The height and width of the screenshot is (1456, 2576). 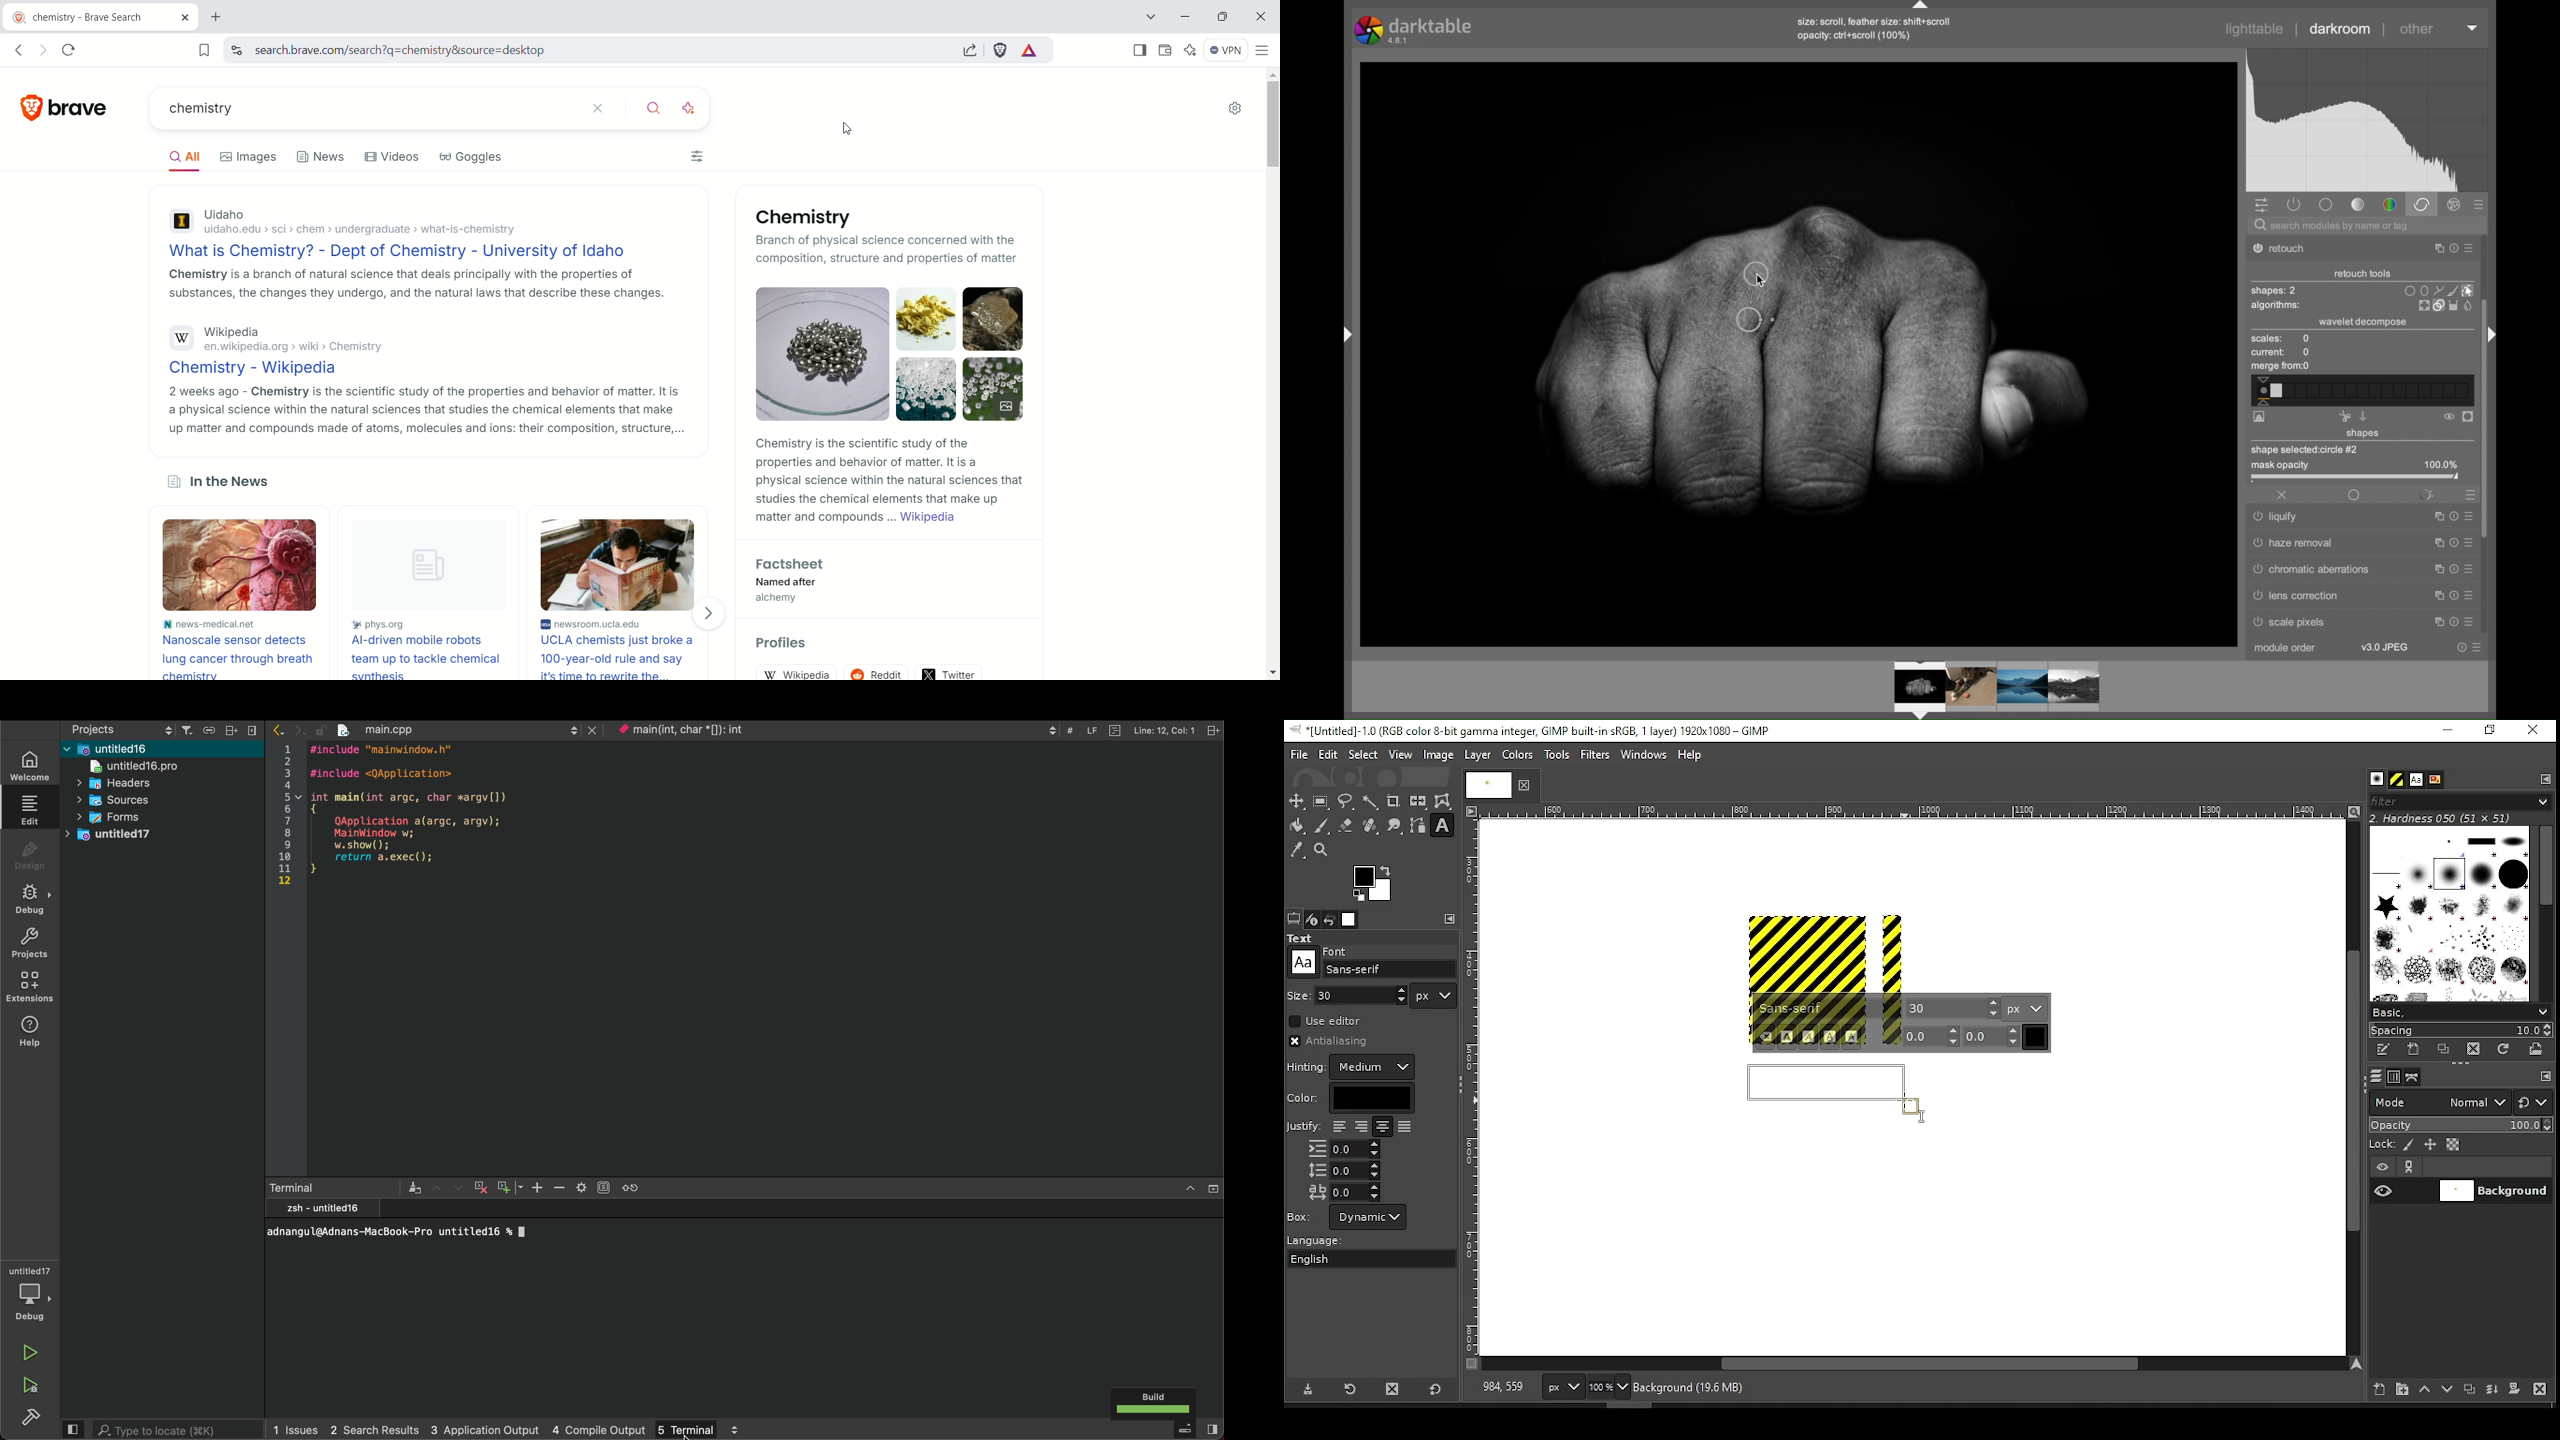 What do you see at coordinates (1473, 1087) in the screenshot?
I see `` at bounding box center [1473, 1087].